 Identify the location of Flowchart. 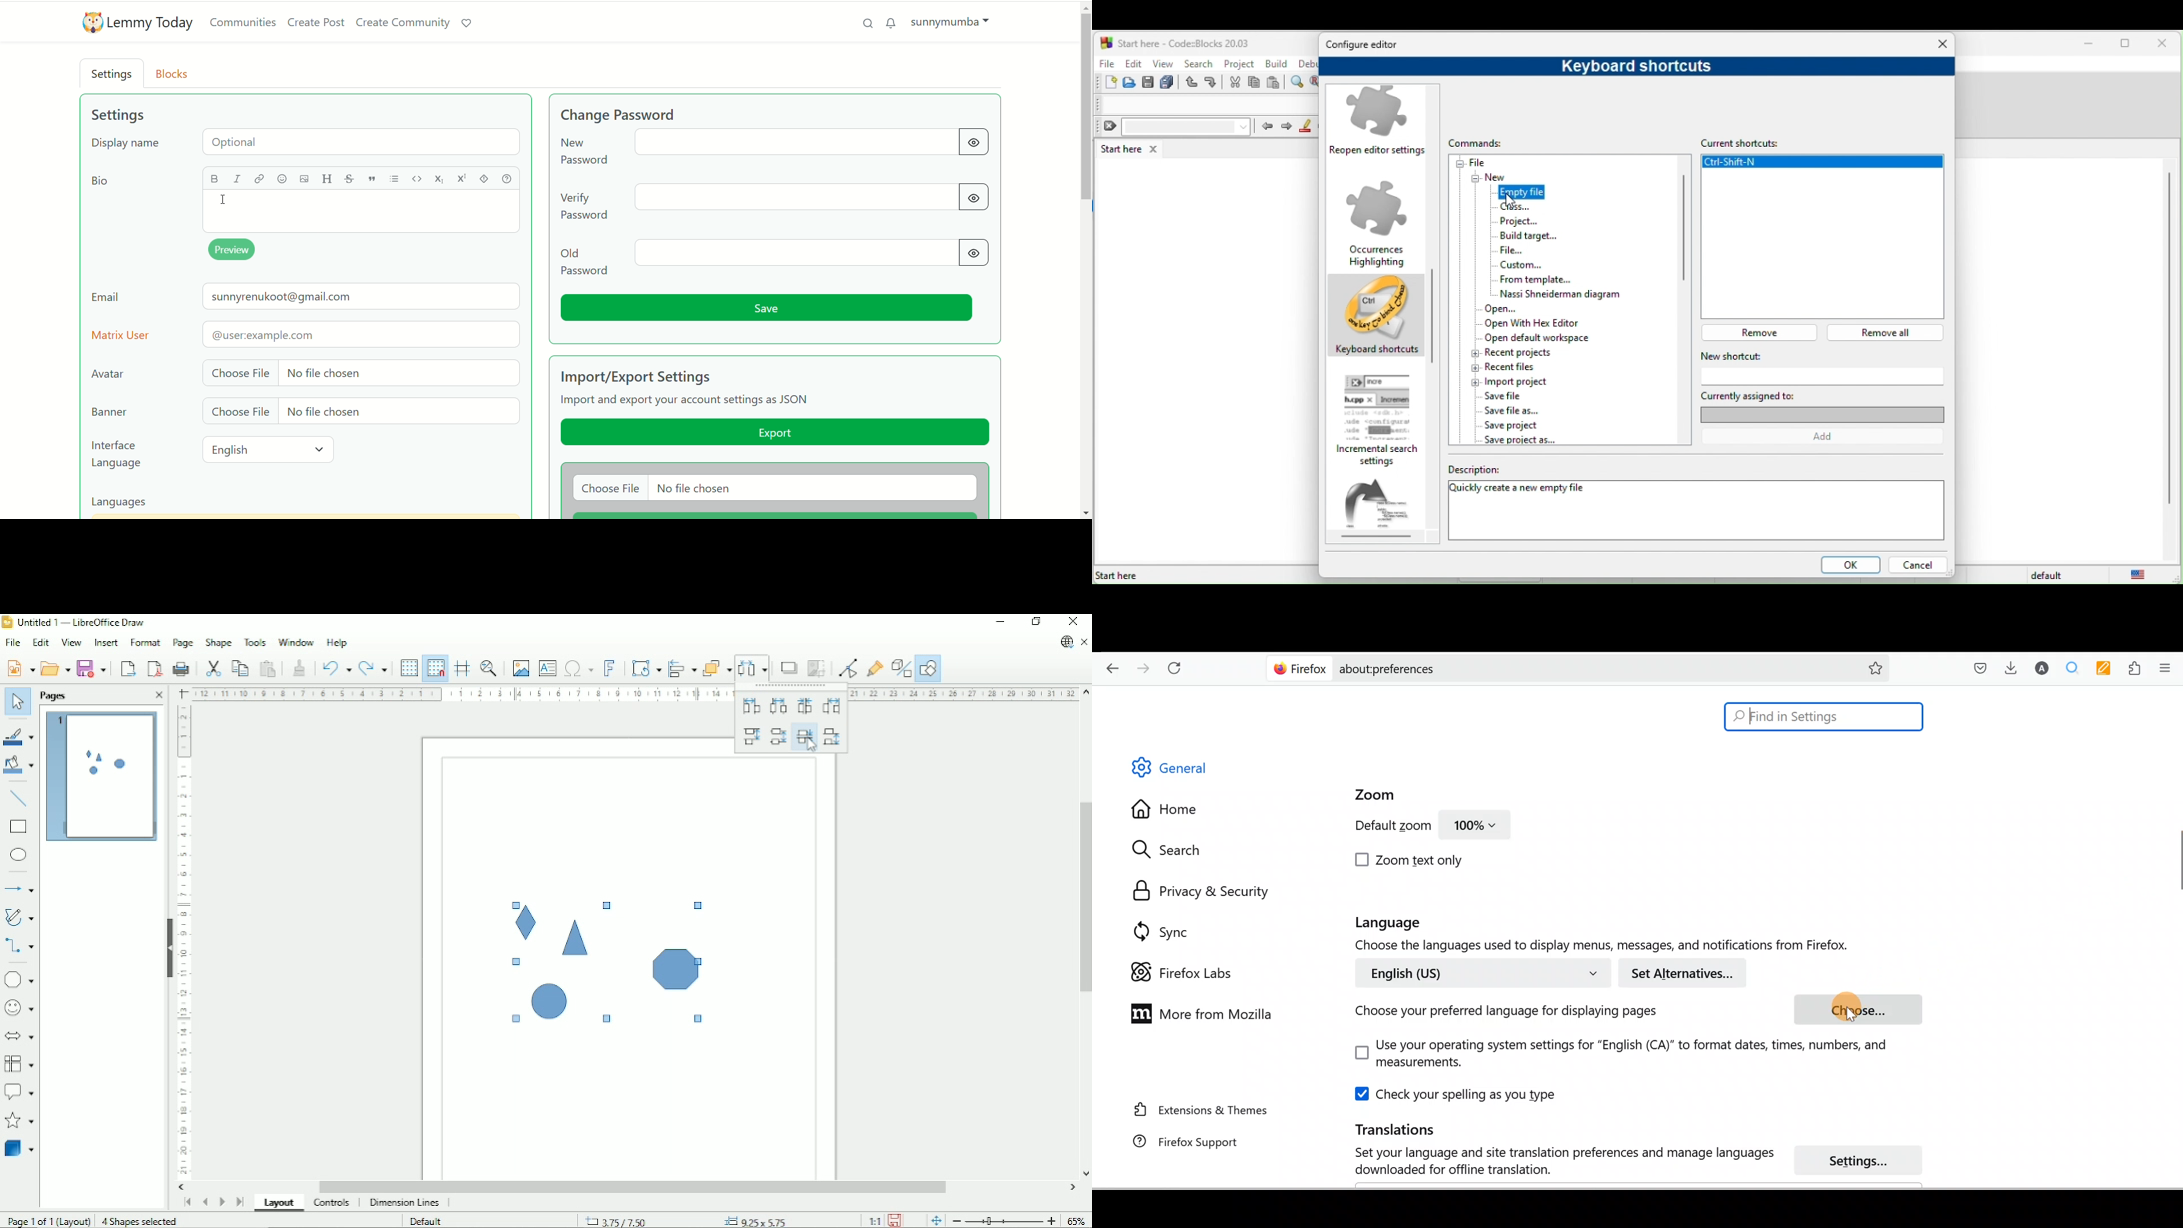
(20, 1064).